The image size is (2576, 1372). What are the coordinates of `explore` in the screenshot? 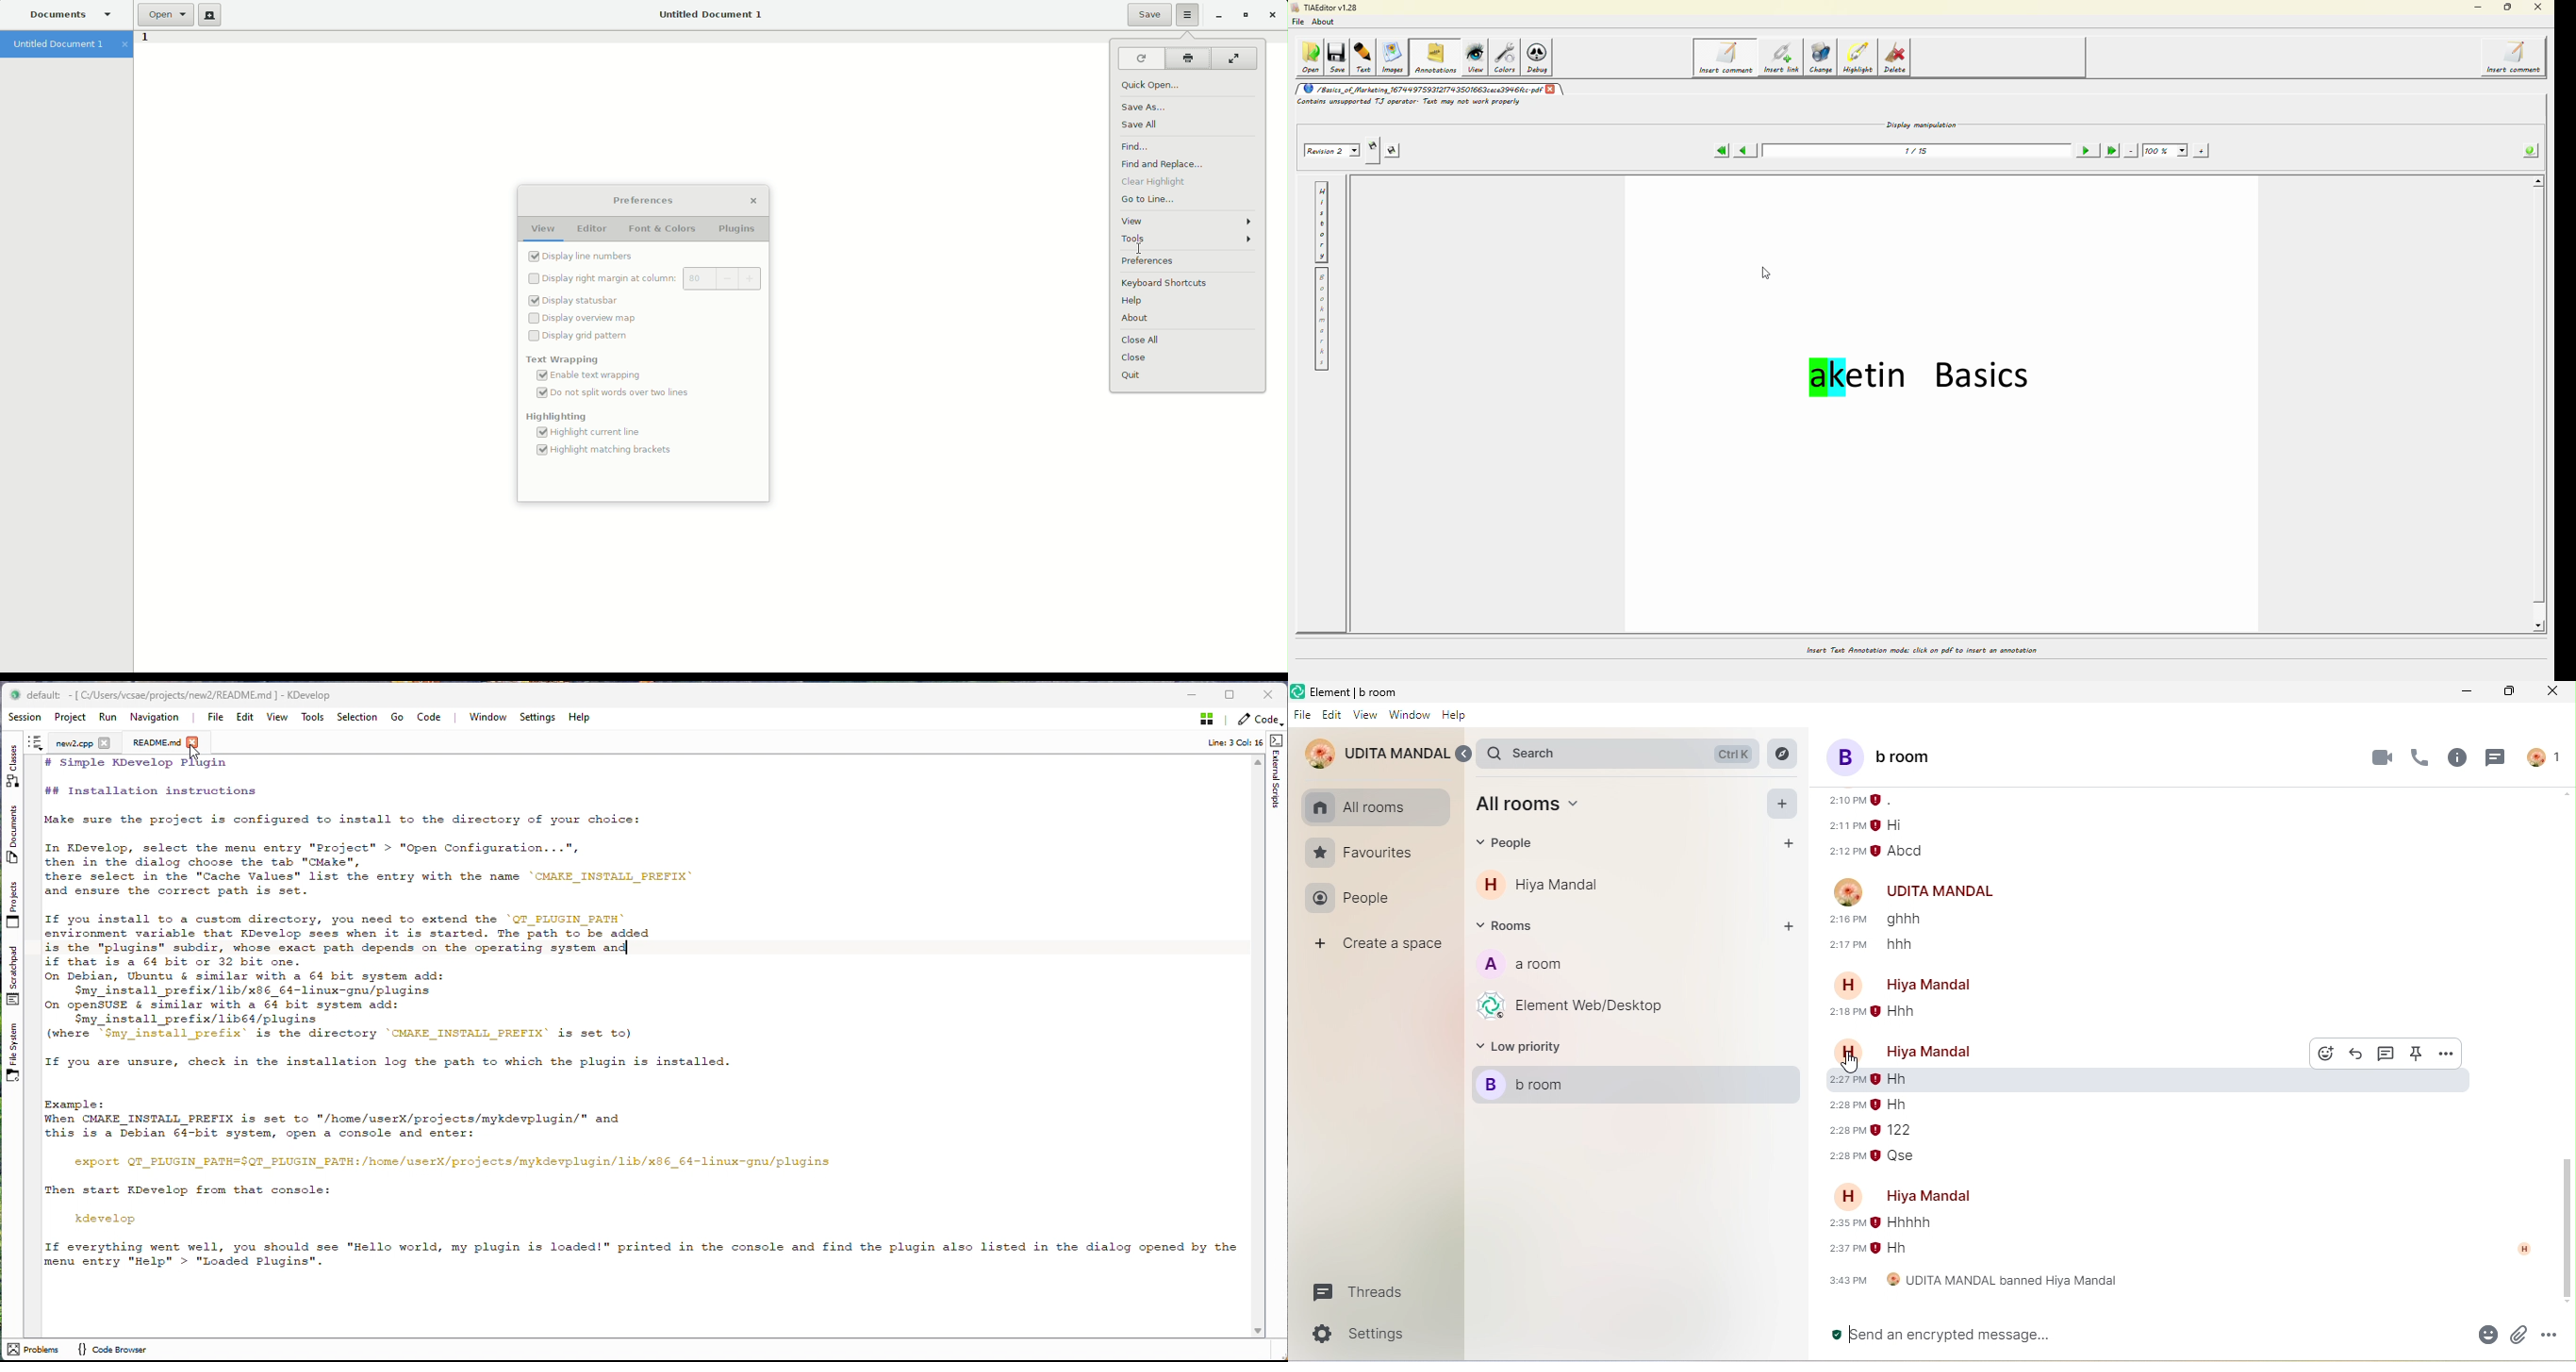 It's located at (1783, 755).